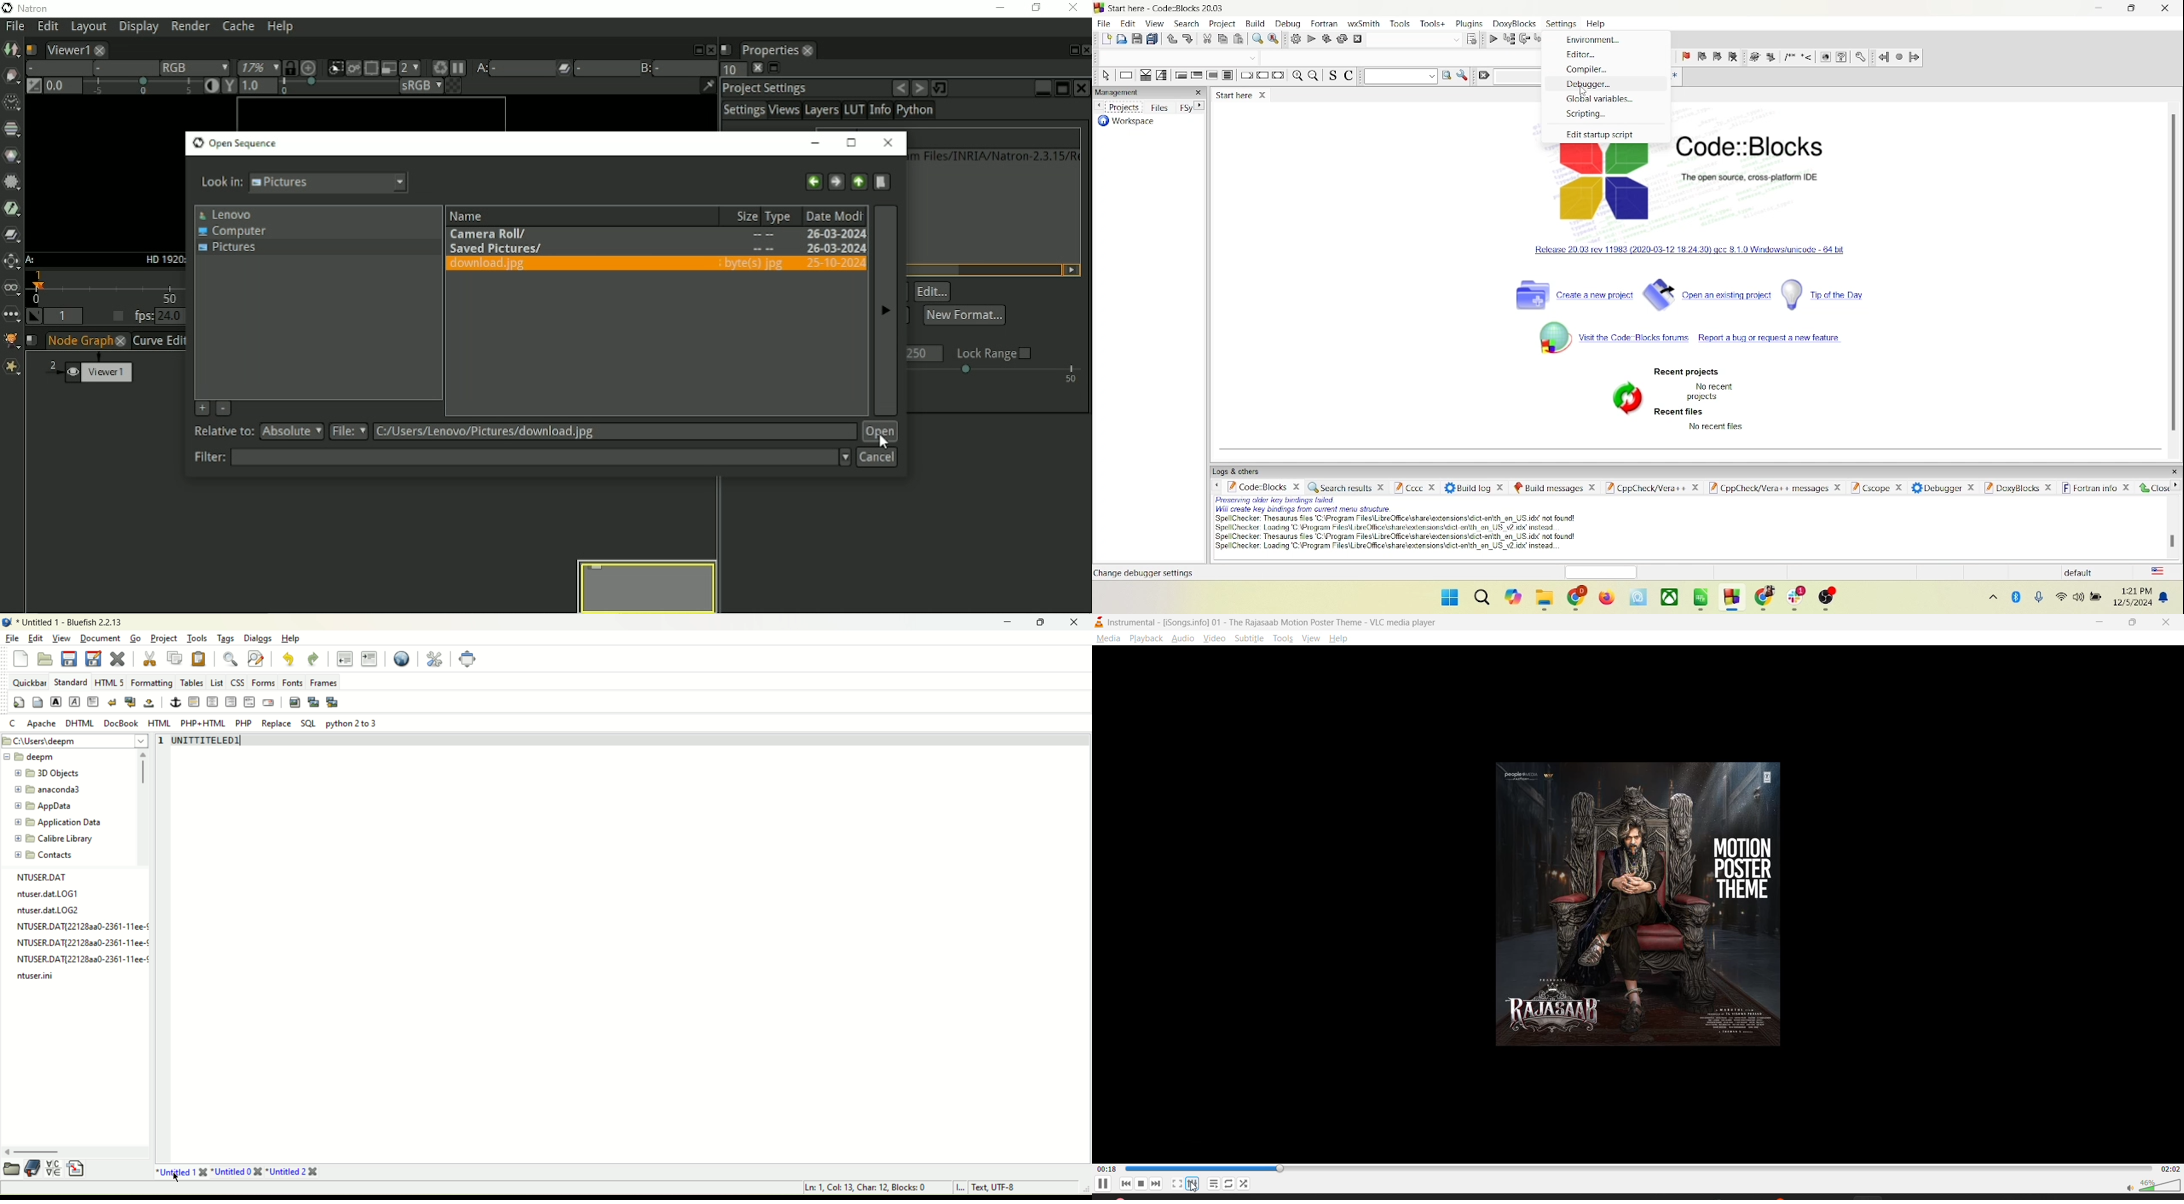 The image size is (2184, 1204). What do you see at coordinates (1129, 22) in the screenshot?
I see `edit` at bounding box center [1129, 22].